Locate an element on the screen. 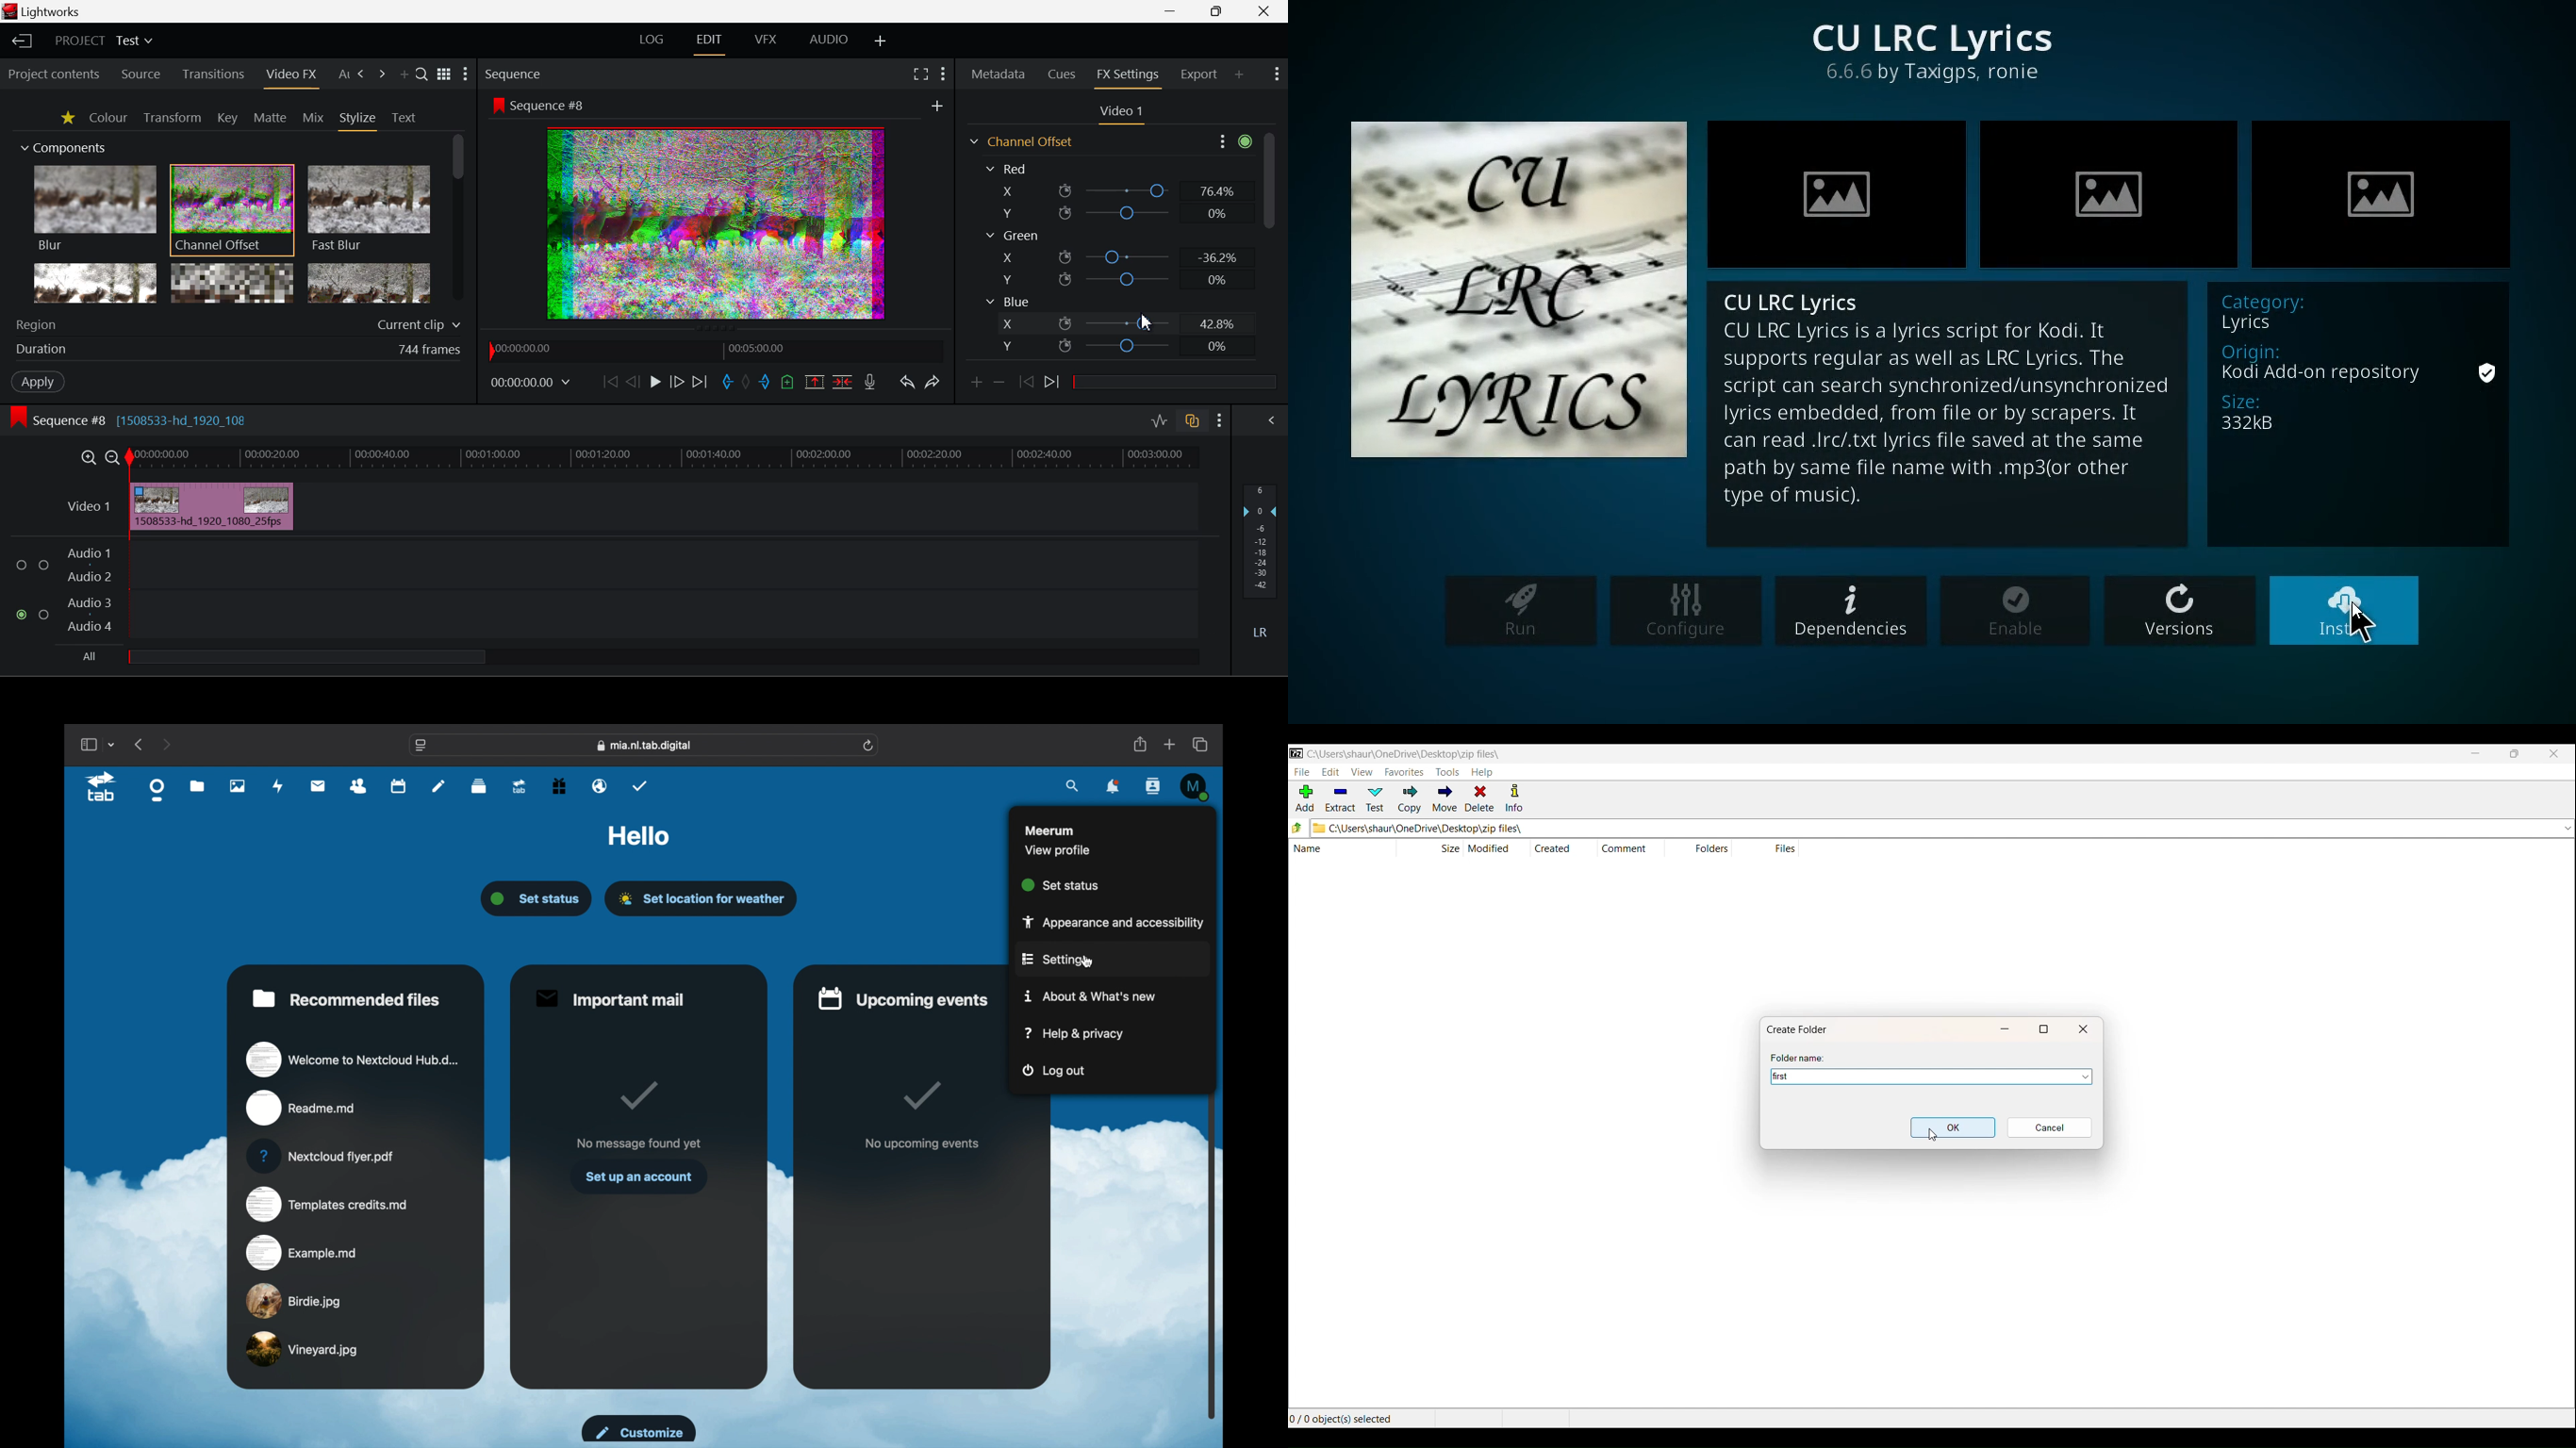 This screenshot has width=2576, height=1456. FOLDERS is located at coordinates (1709, 849).